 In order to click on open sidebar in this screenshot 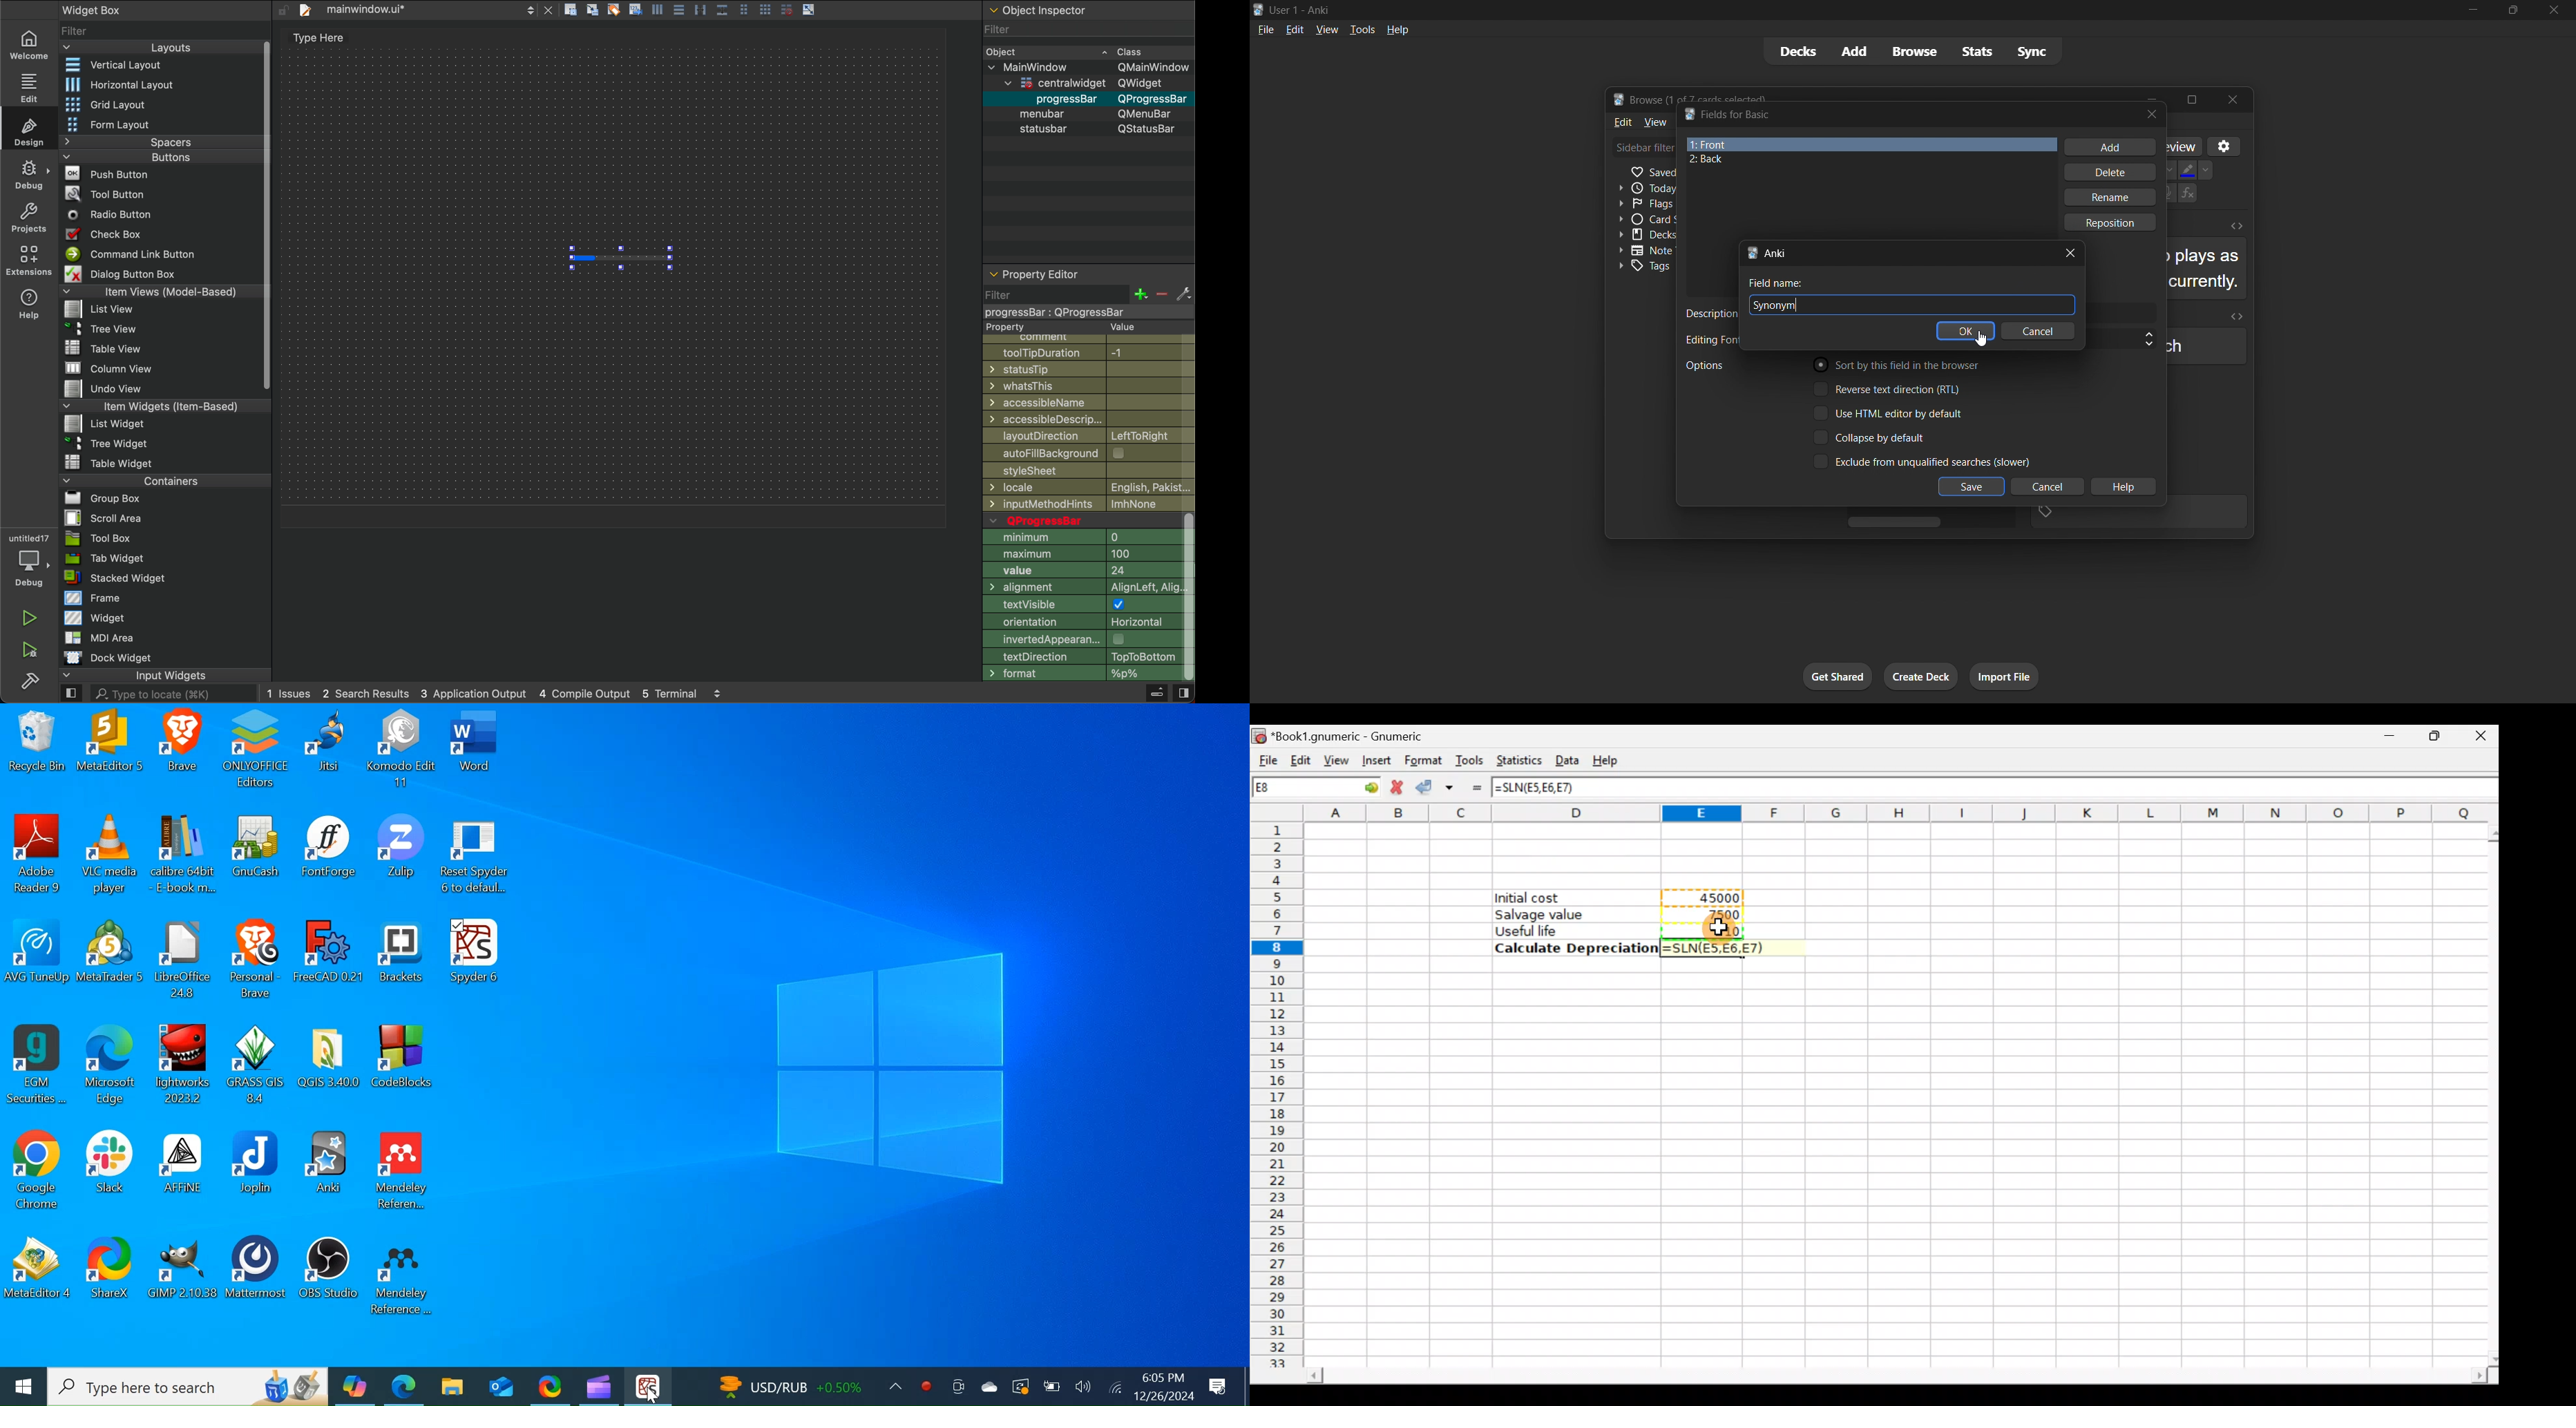, I will do `click(71, 694)`.